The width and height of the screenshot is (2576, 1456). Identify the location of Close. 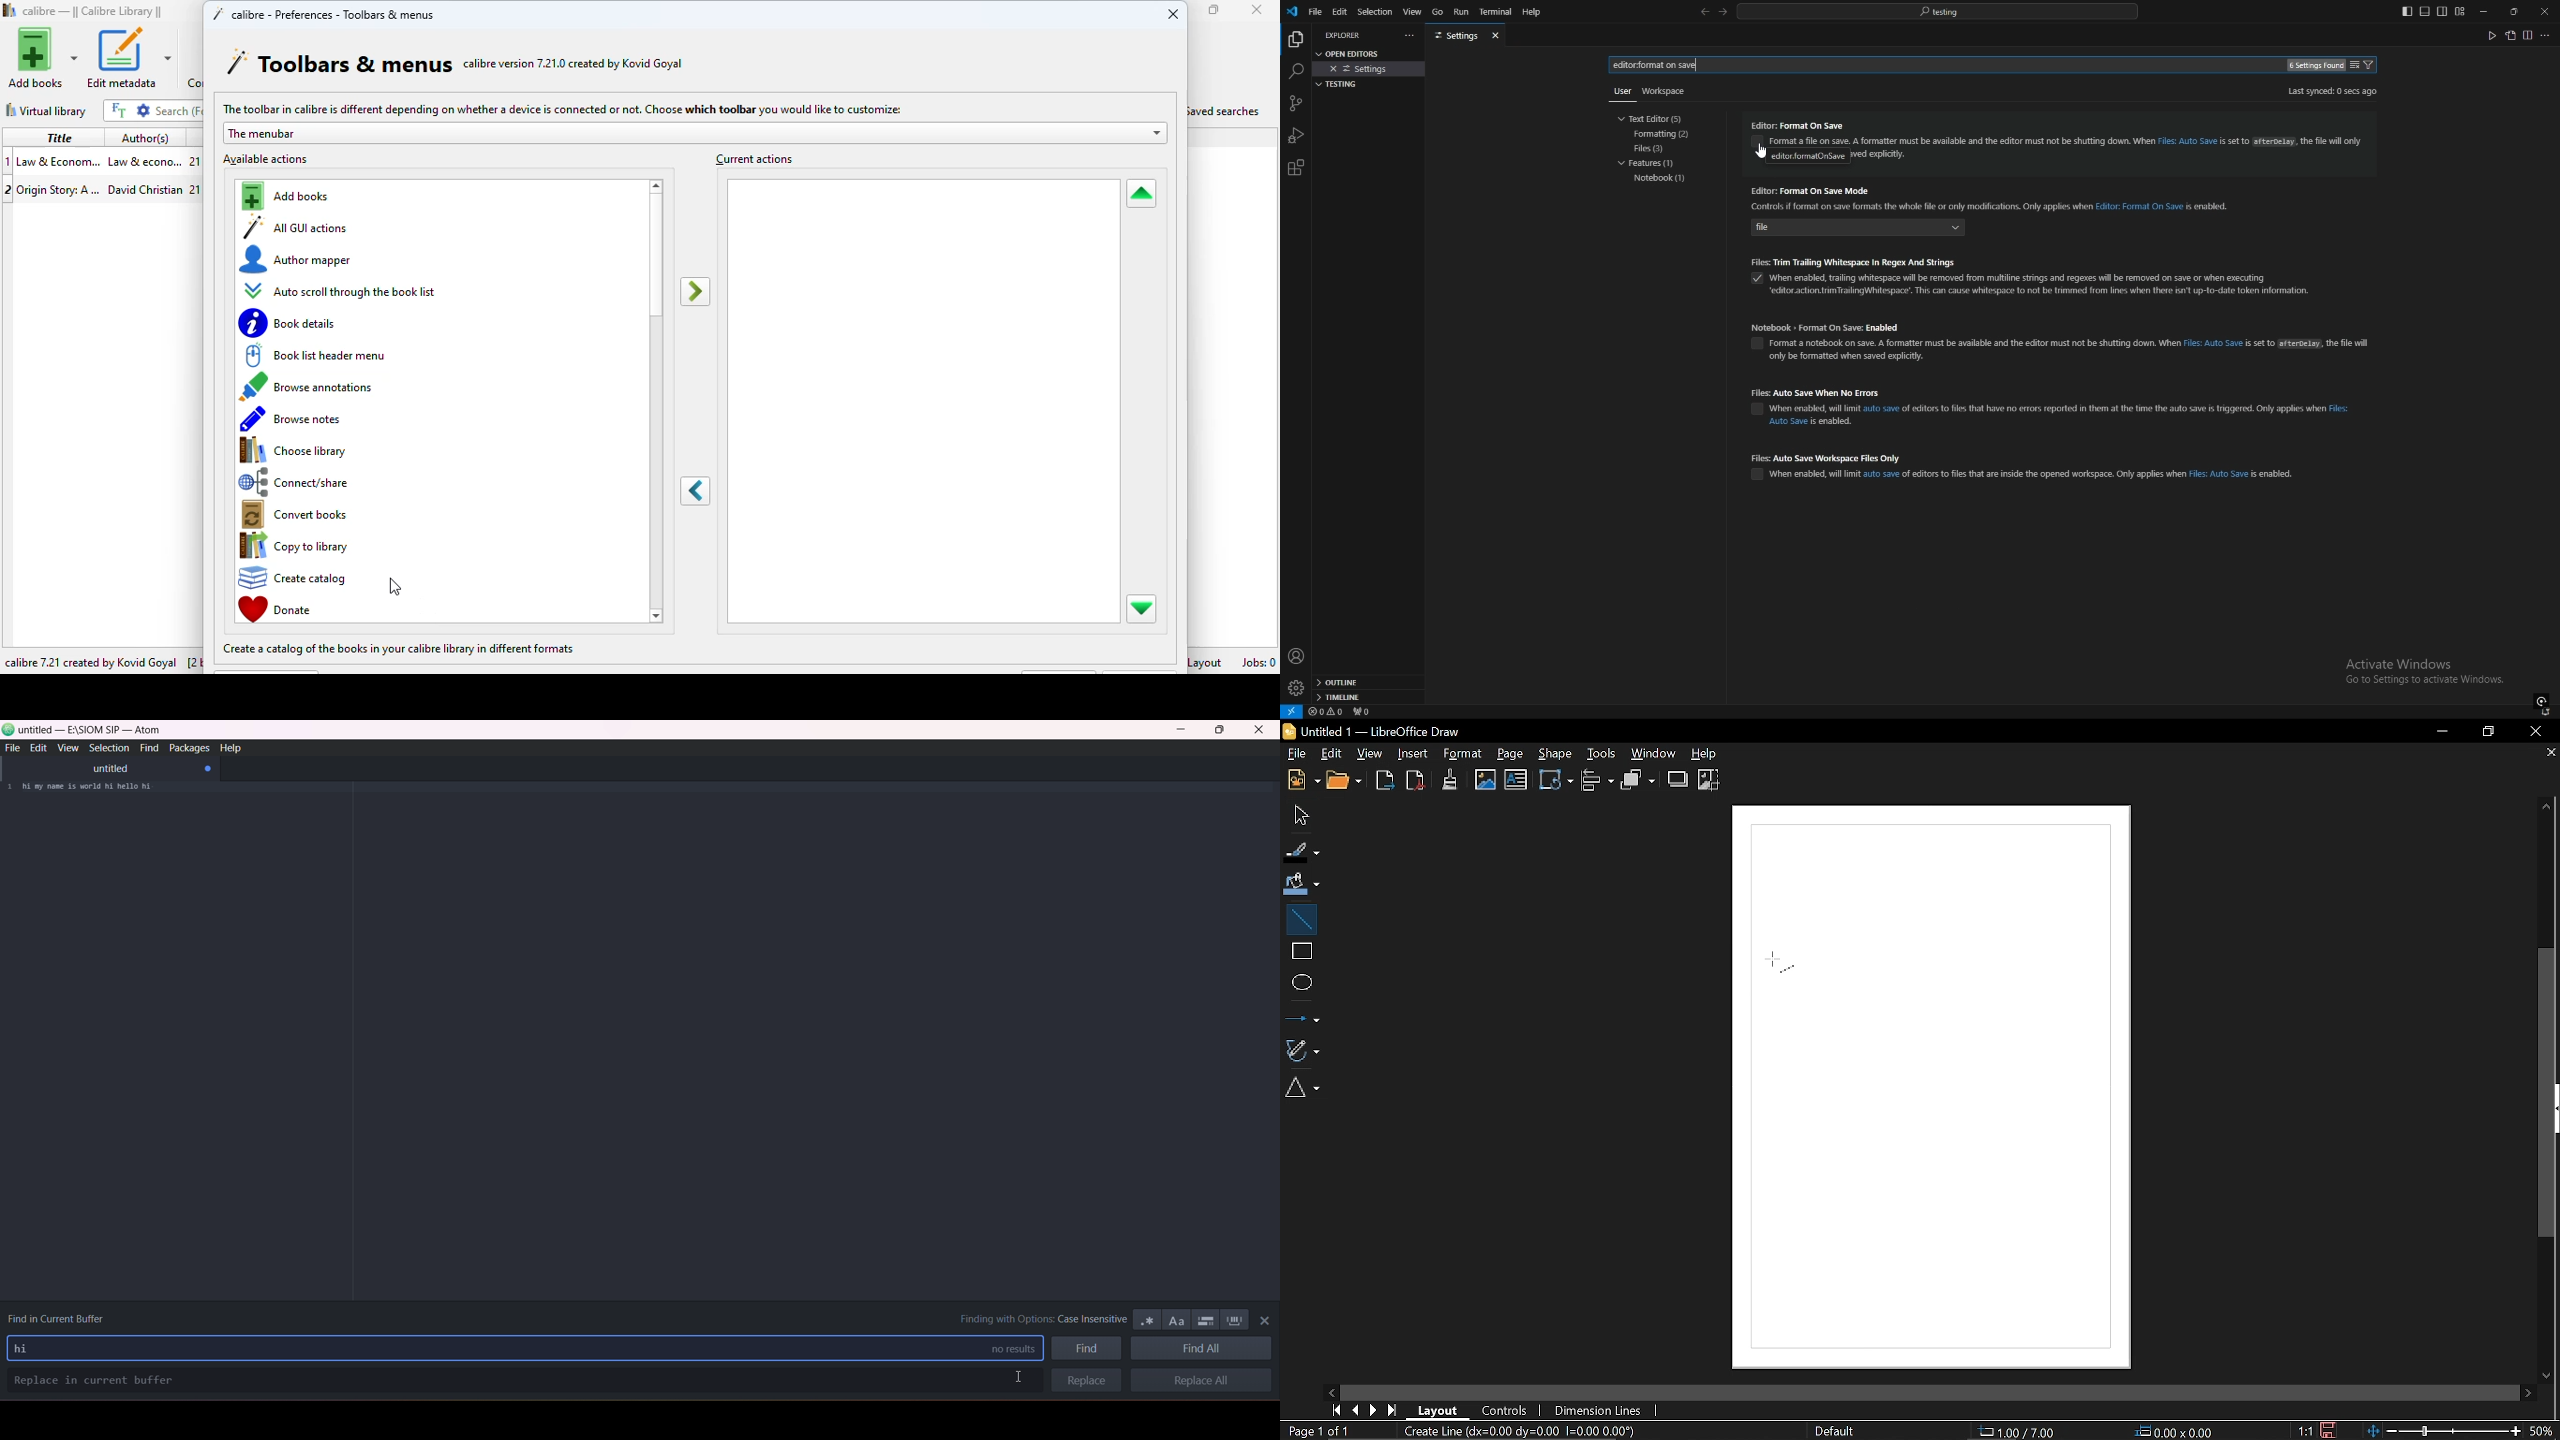
(2536, 733).